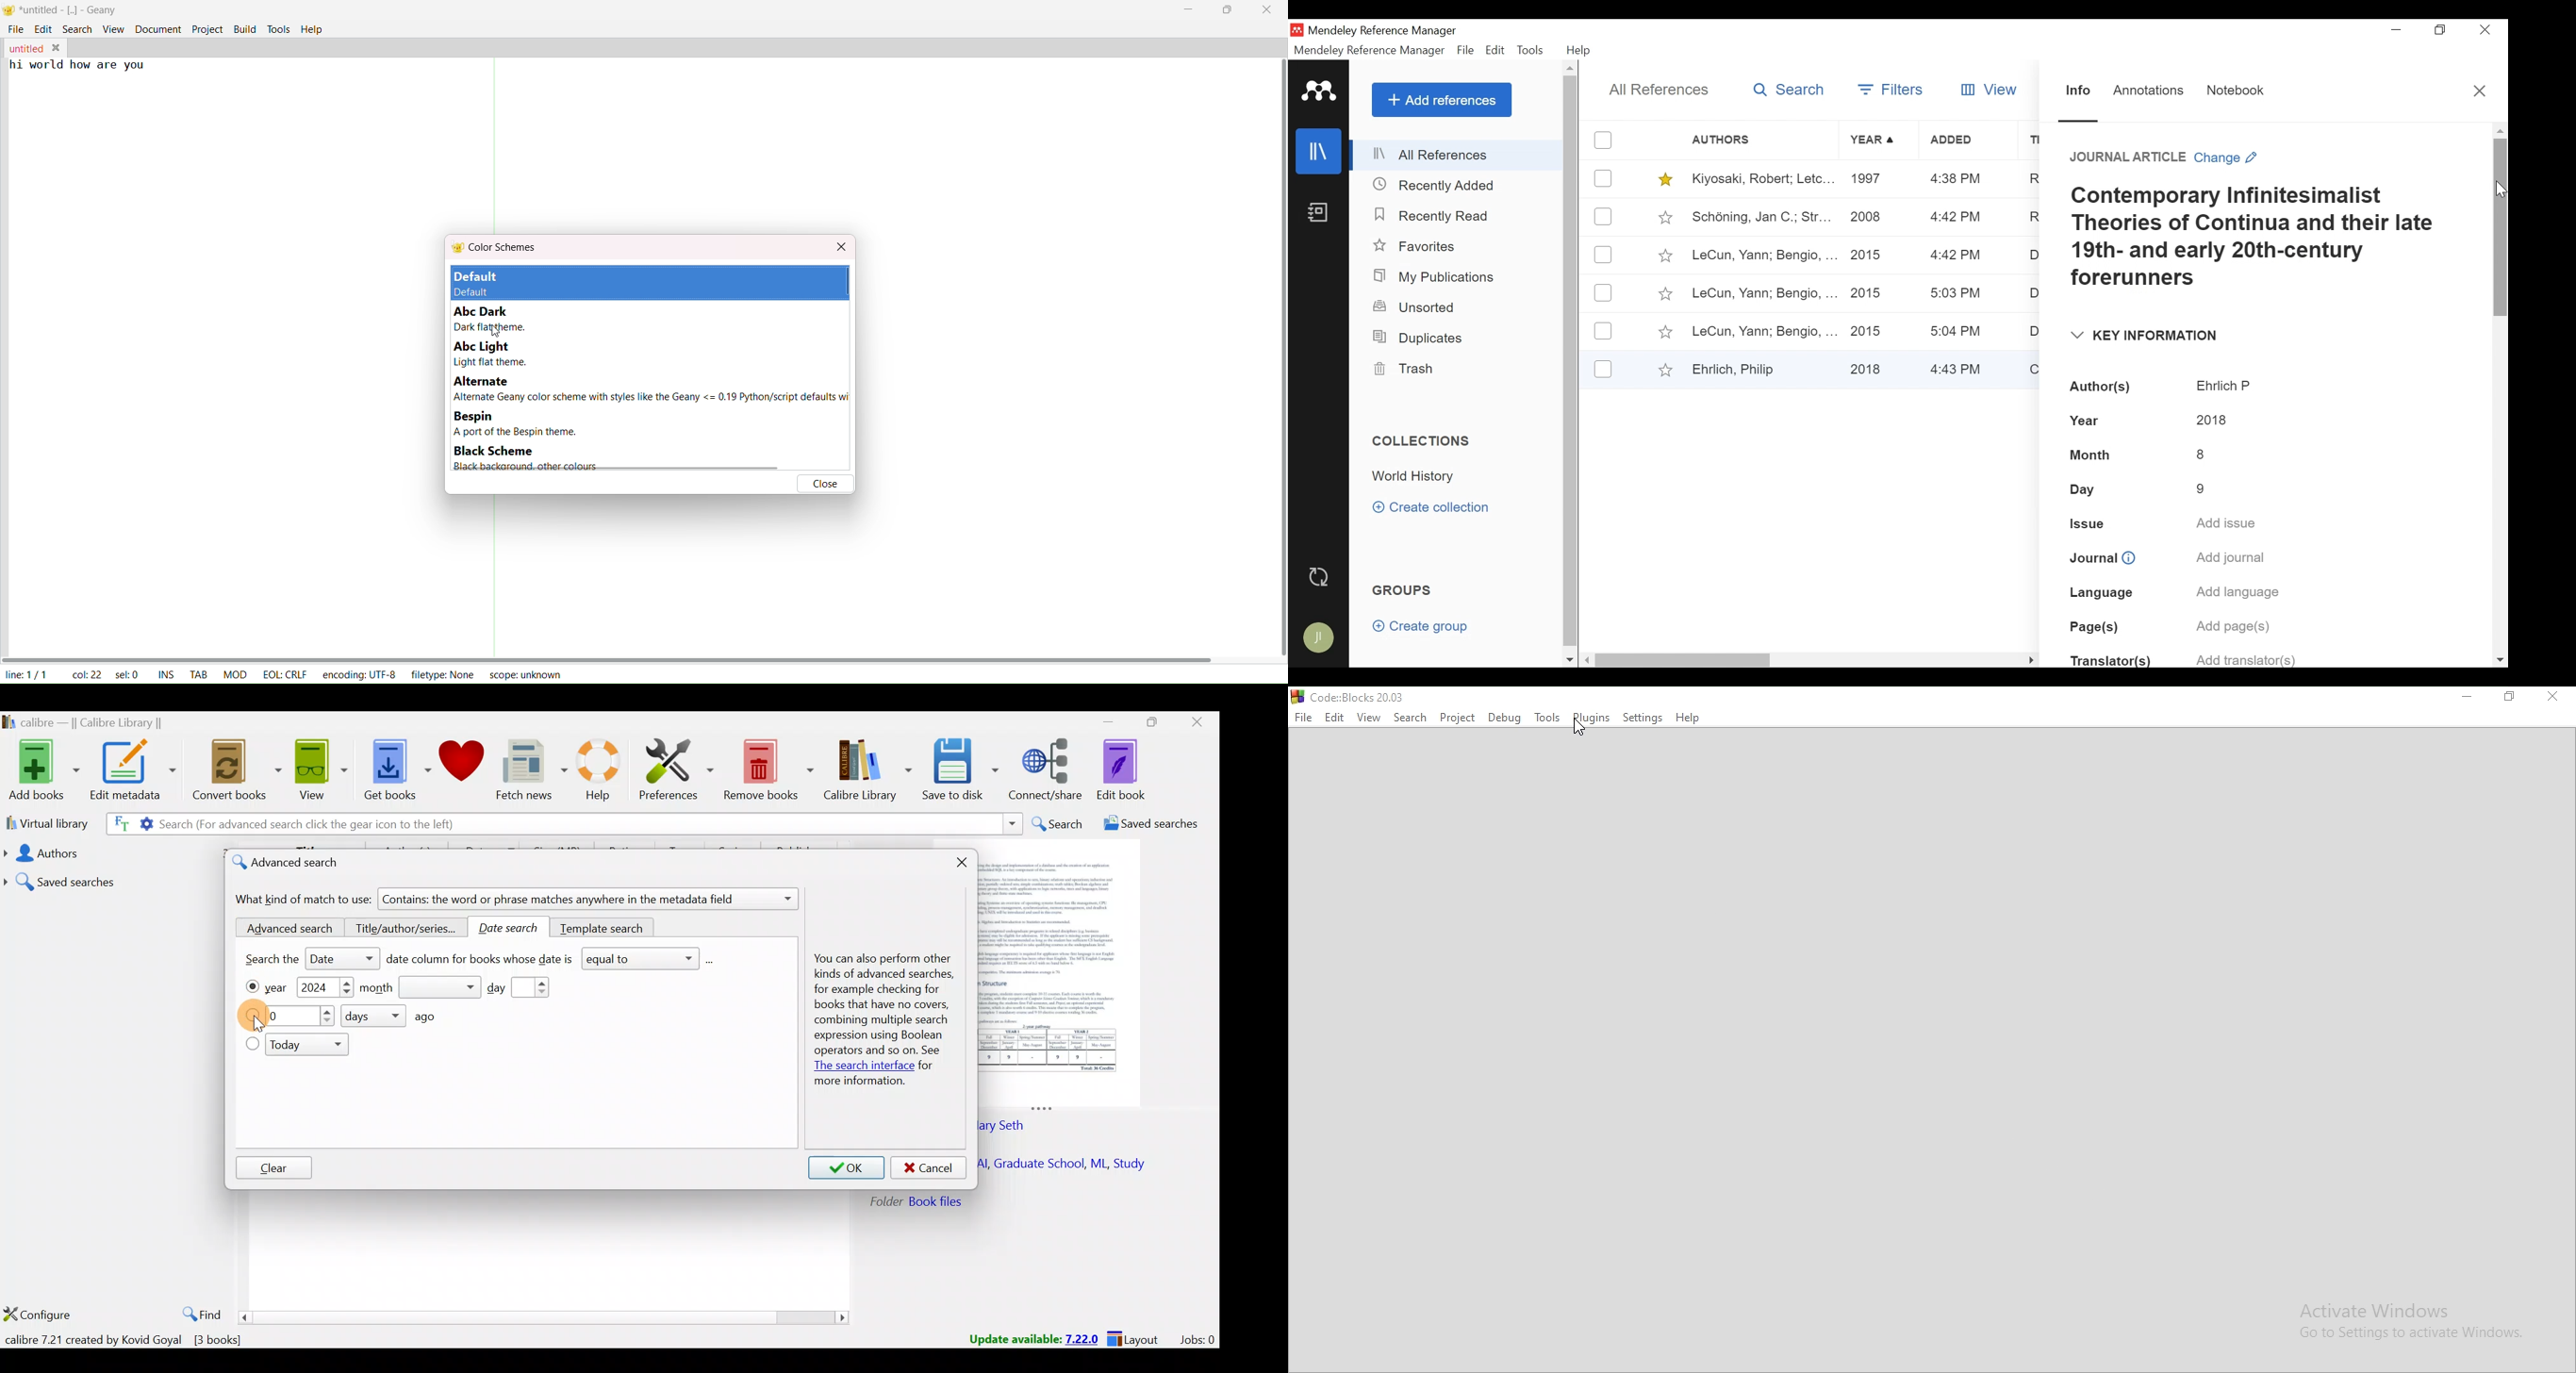 Image resolution: width=2576 pixels, height=1400 pixels. I want to click on scroll right, so click(2030, 659).